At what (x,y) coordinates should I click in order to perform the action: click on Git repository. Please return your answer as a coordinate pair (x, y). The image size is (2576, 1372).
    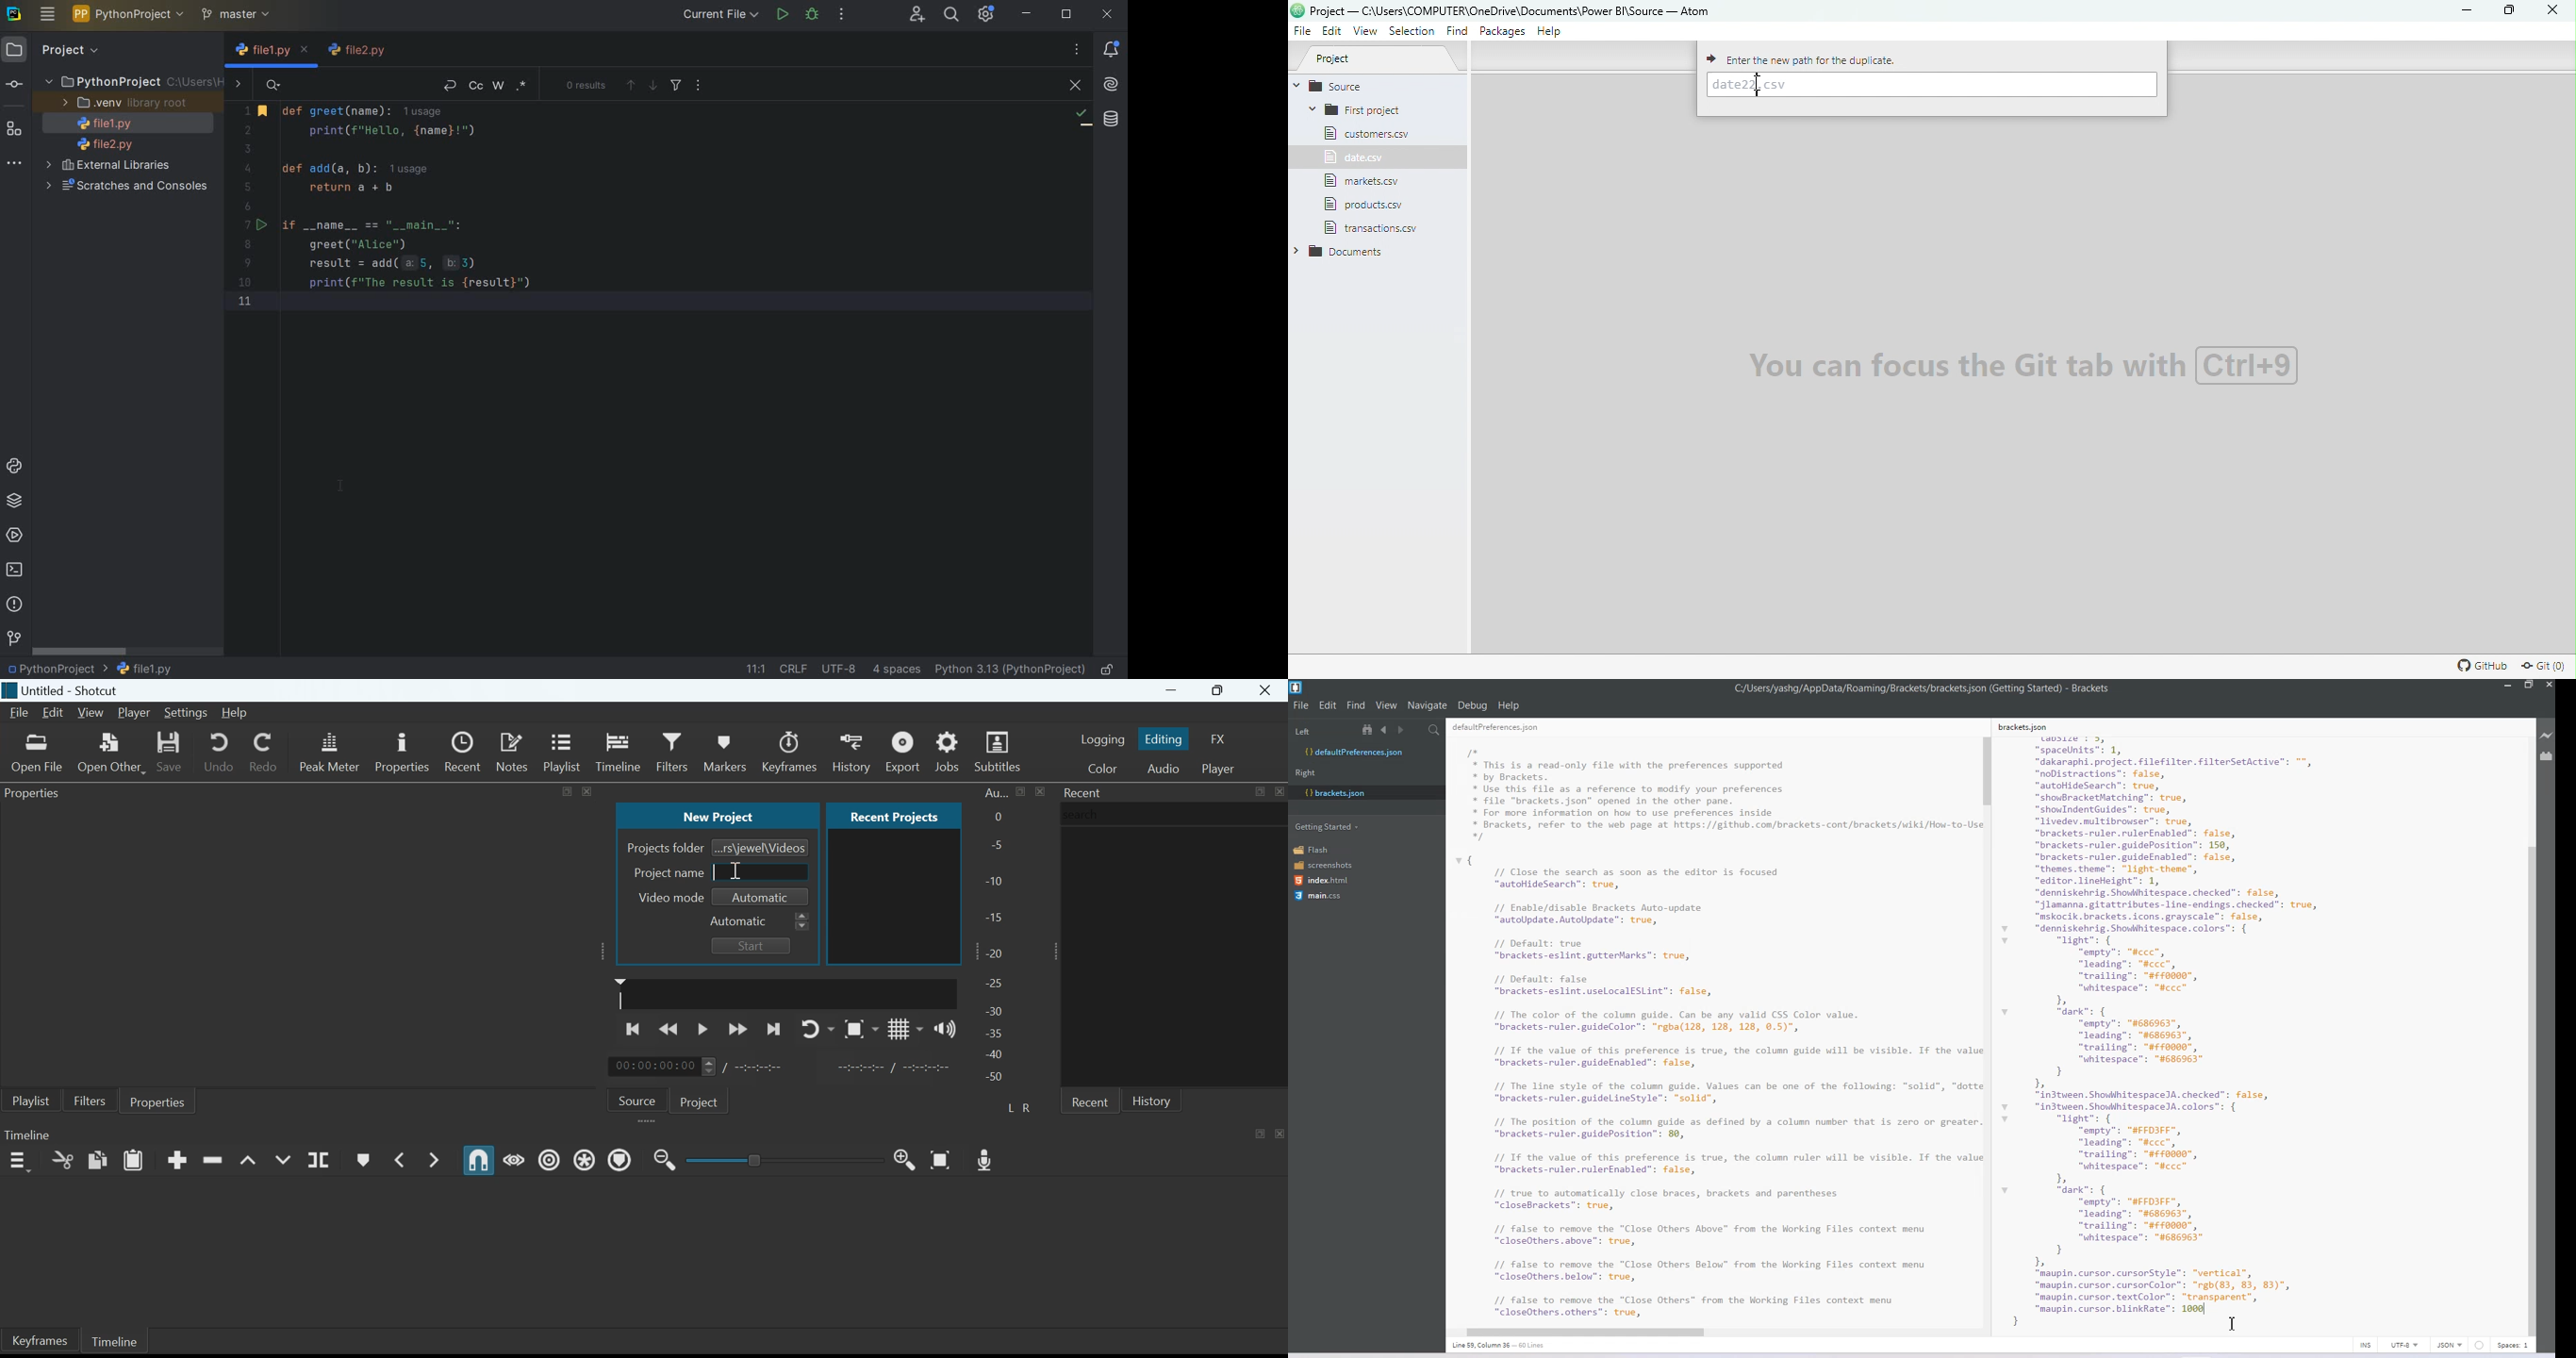
    Looking at the image, I should click on (2545, 665).